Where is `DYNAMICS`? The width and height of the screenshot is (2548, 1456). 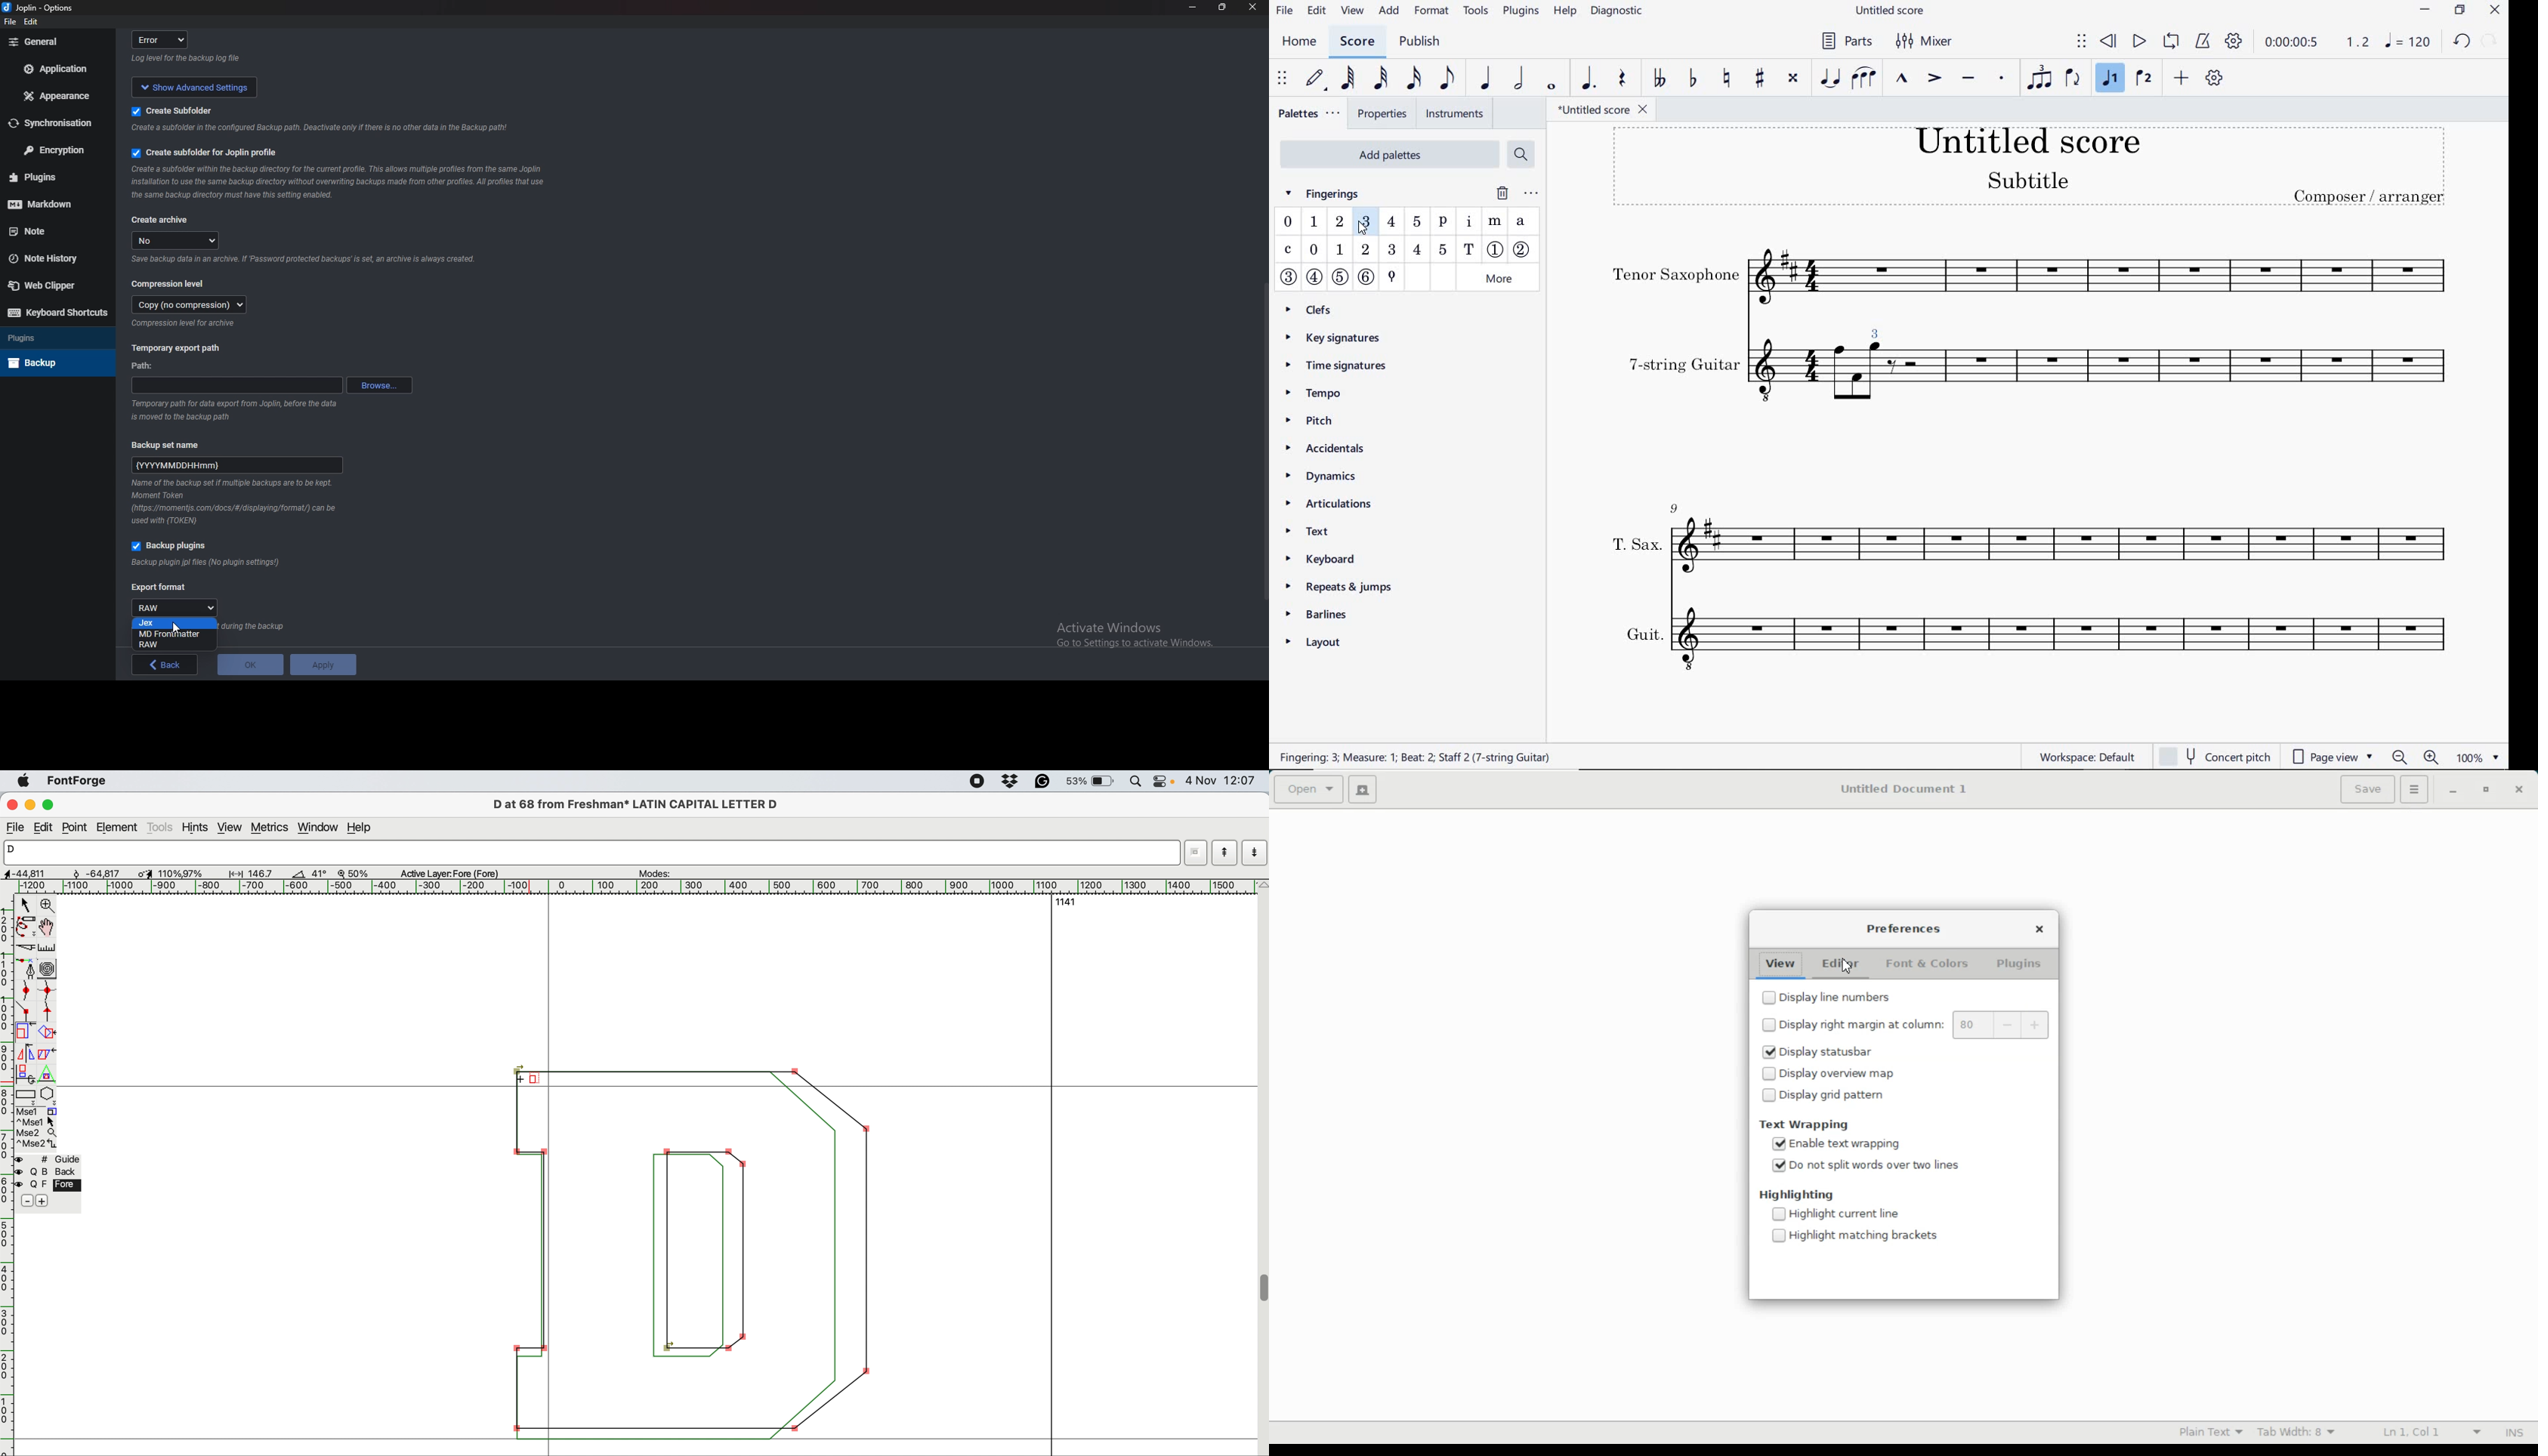
DYNAMICS is located at coordinates (1328, 477).